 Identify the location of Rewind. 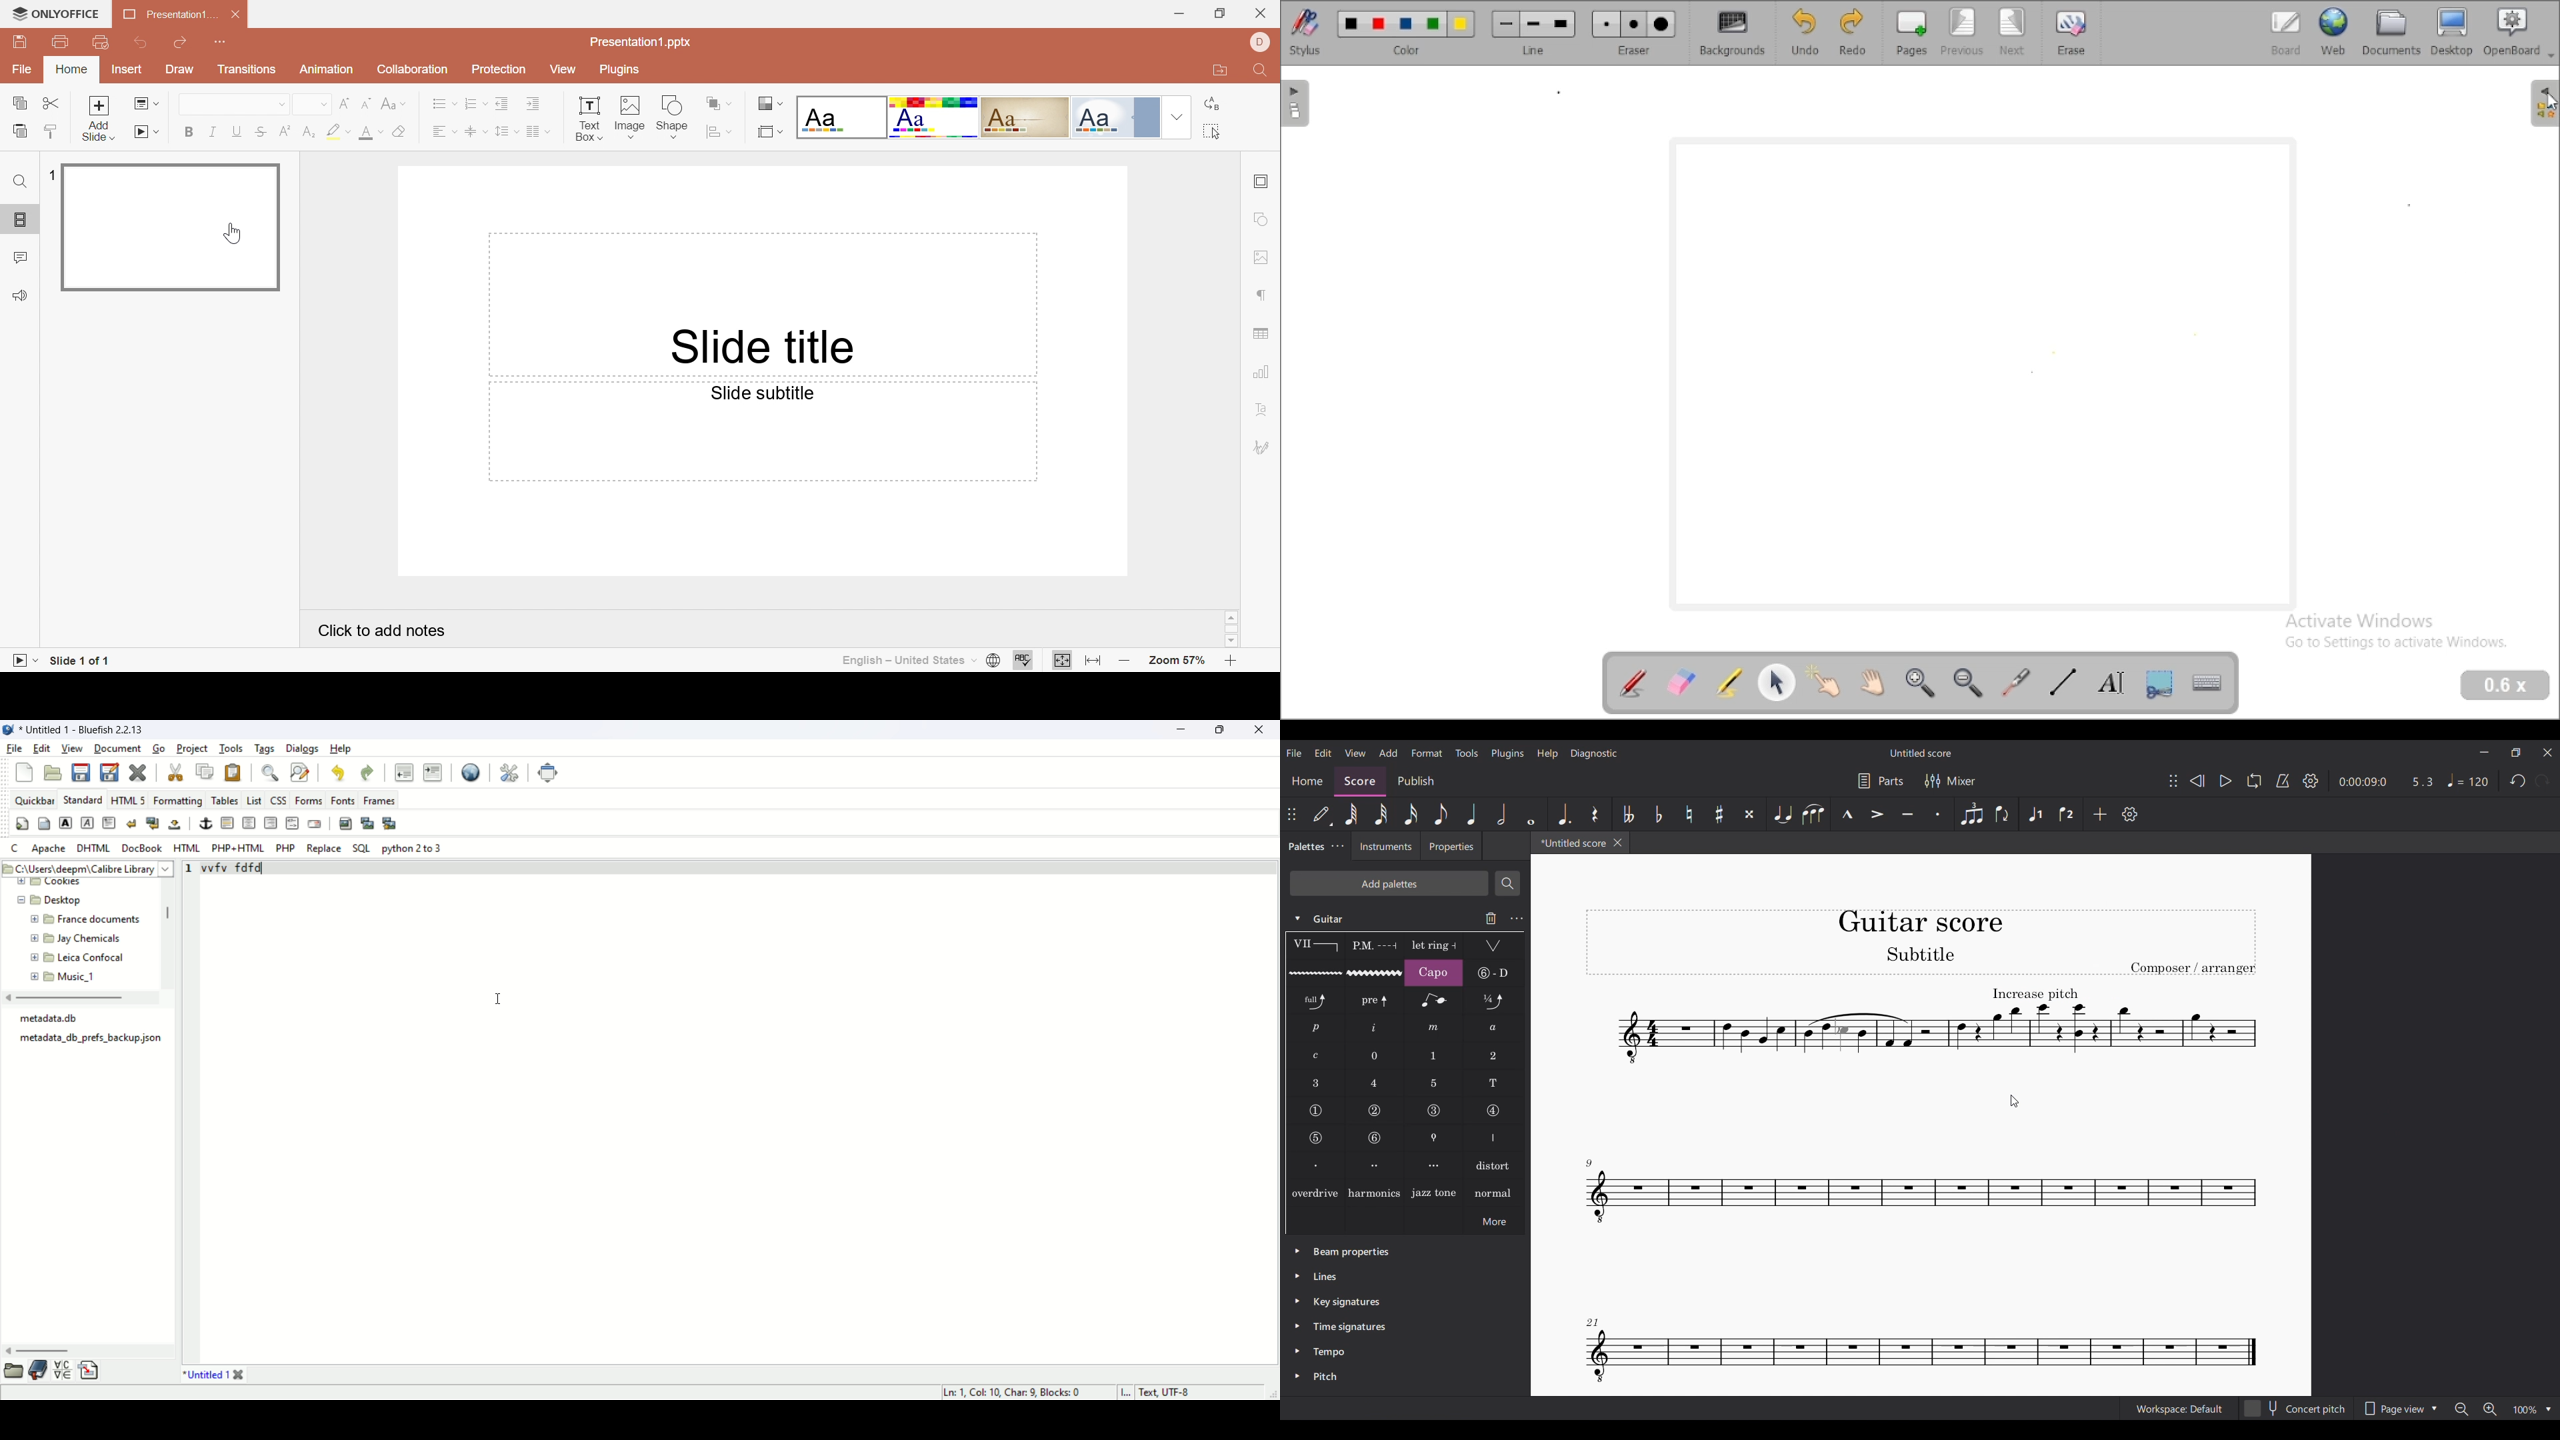
(2197, 781).